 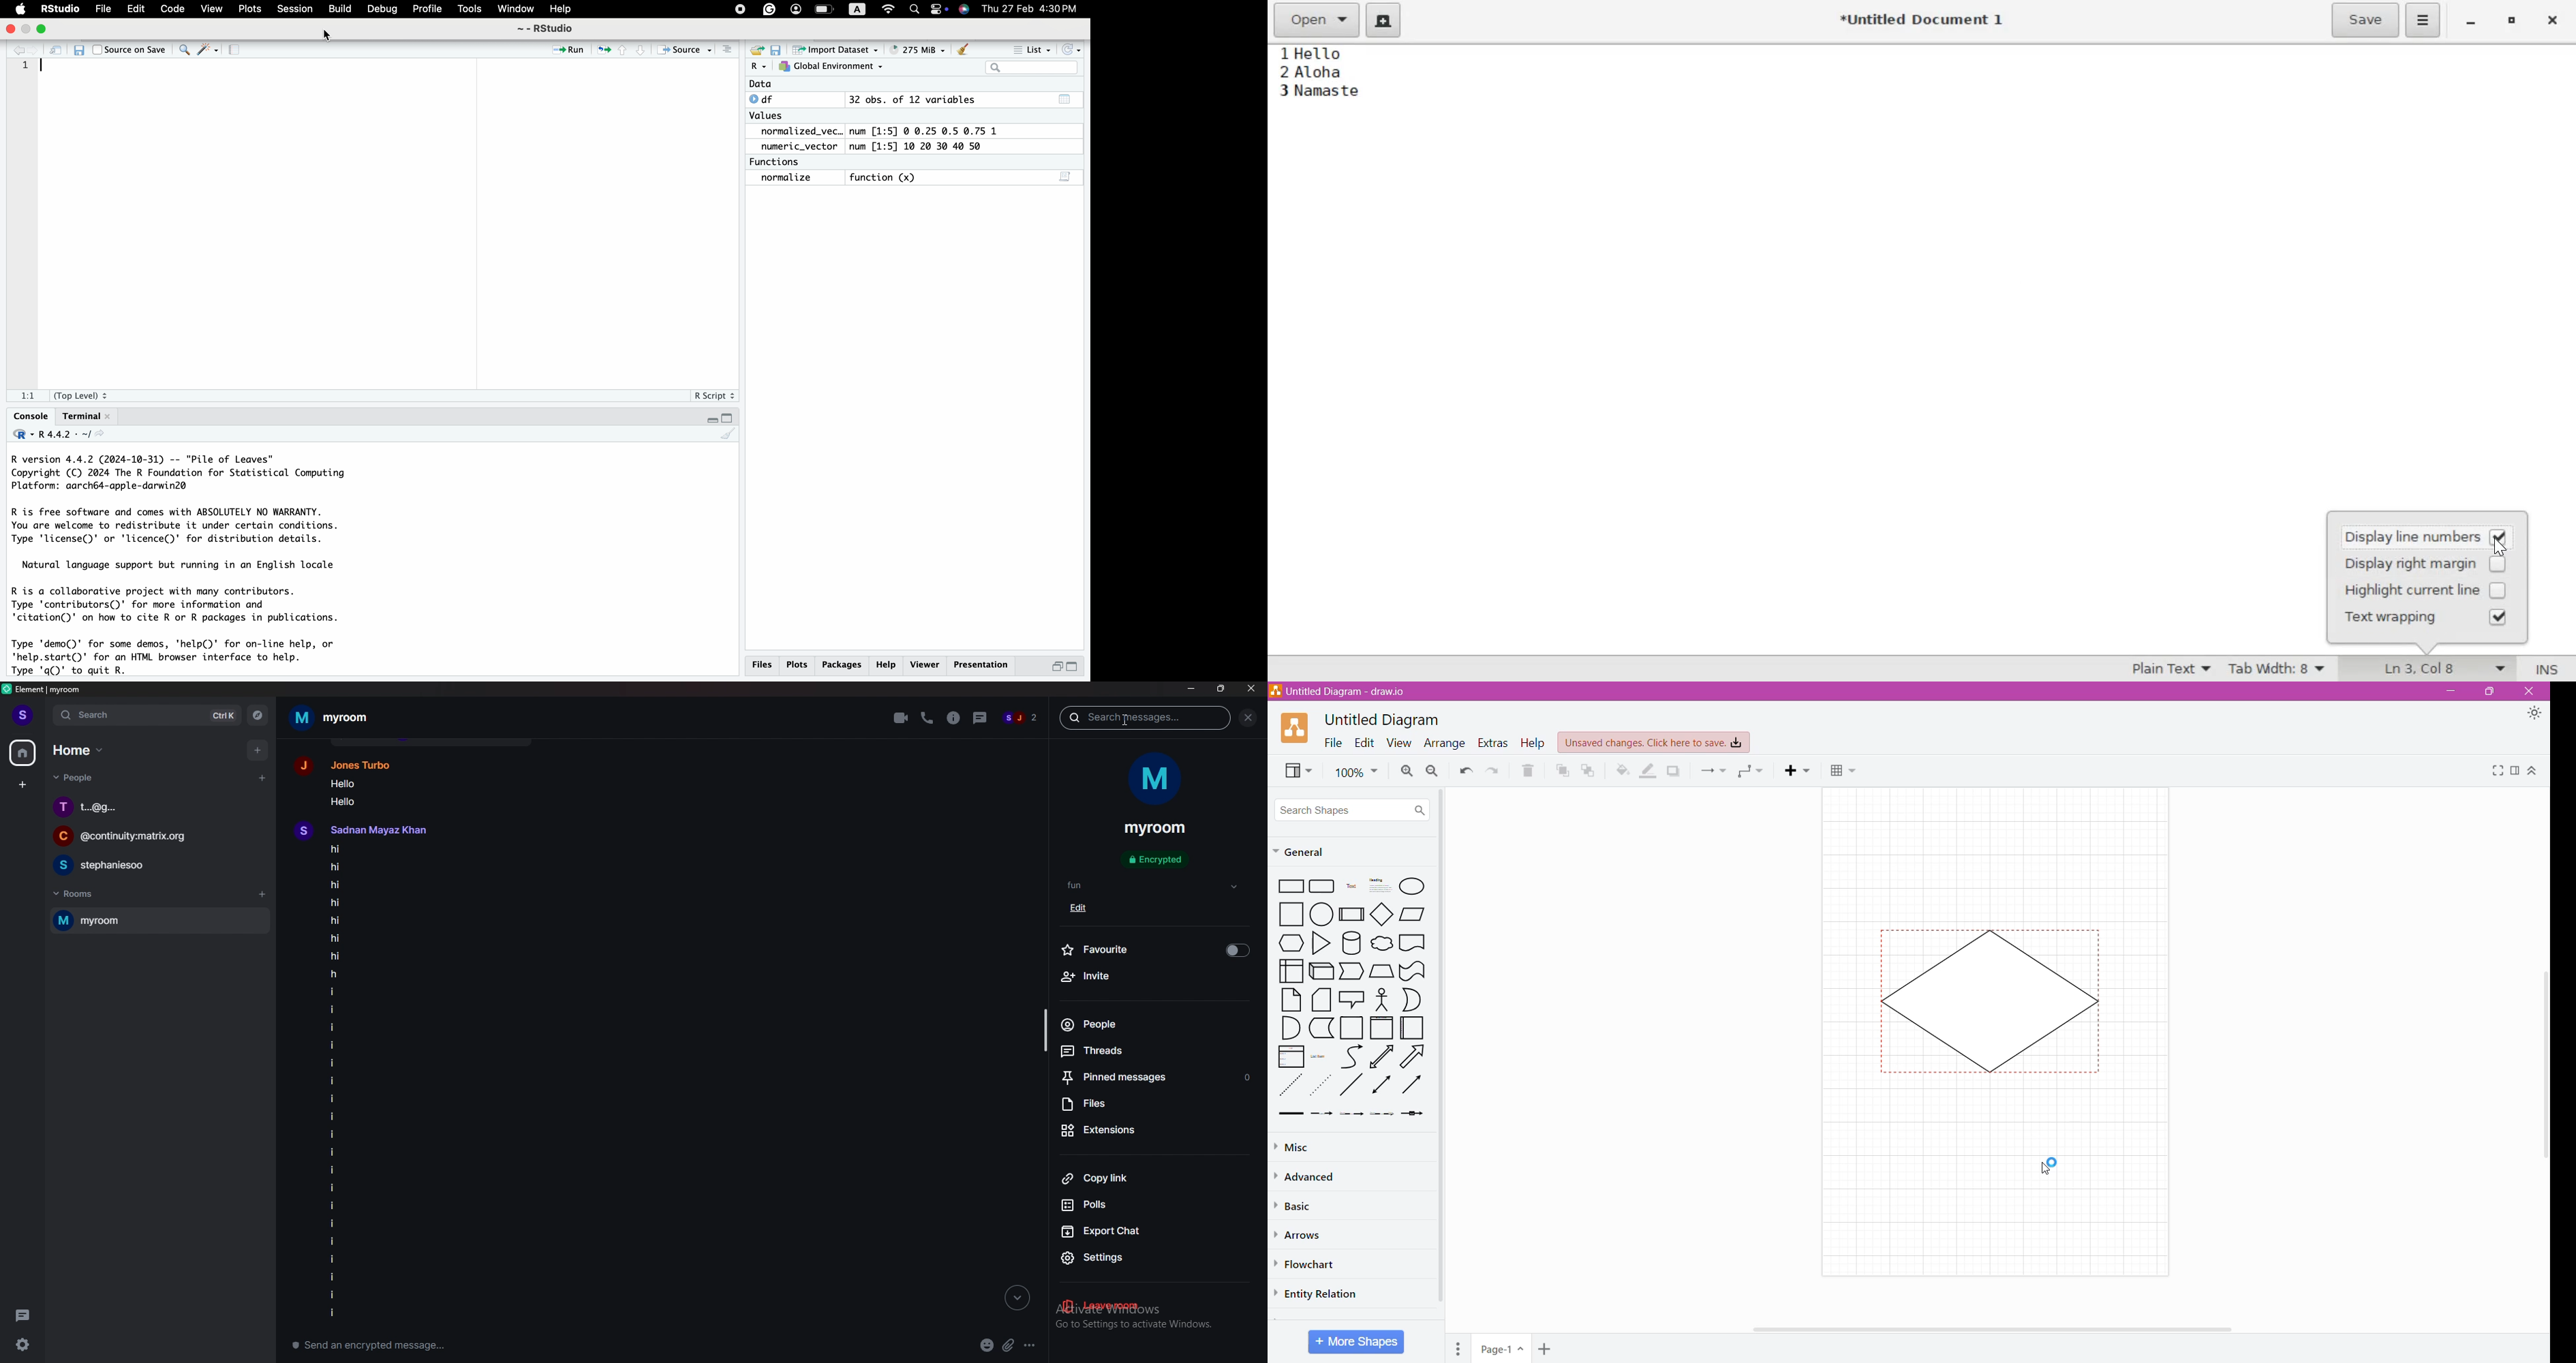 I want to click on Type 'demo()' for some demos, 'help()' for on-line help, or
'help.start()' for an HTML browser interface to help.
Type 'q()' to quit R., so click(x=188, y=657).